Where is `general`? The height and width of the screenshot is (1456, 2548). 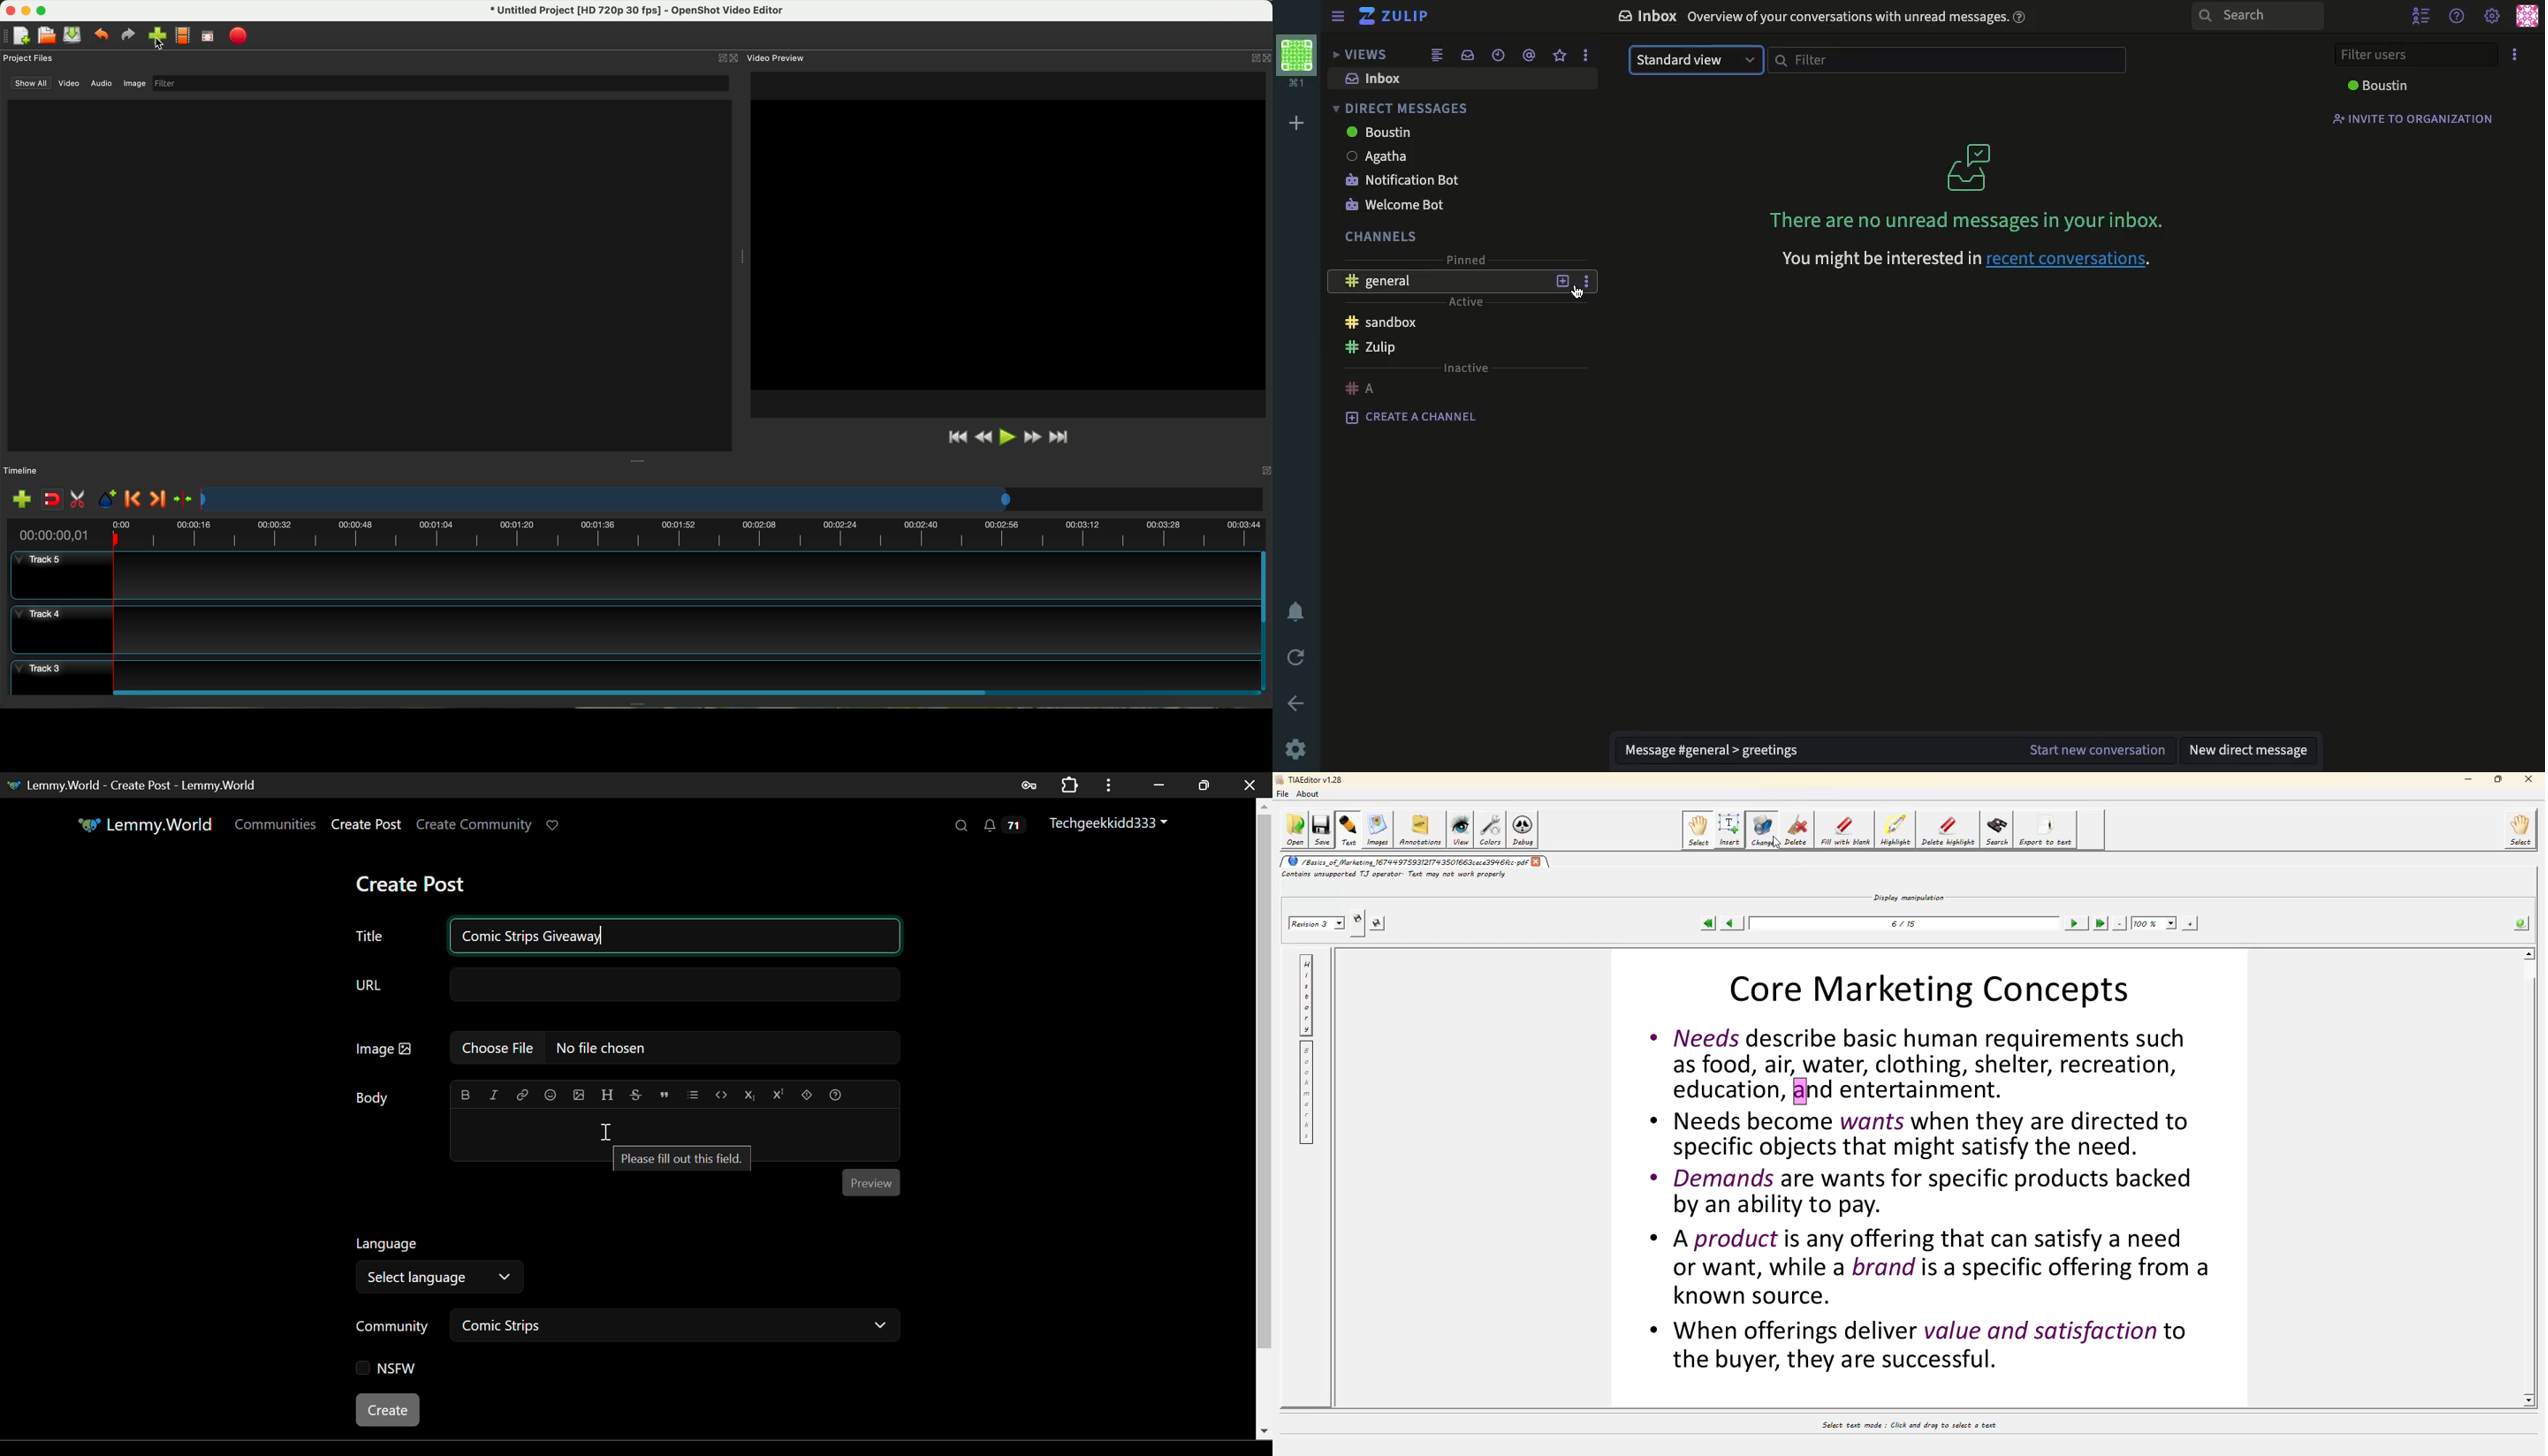 general is located at coordinates (1382, 282).